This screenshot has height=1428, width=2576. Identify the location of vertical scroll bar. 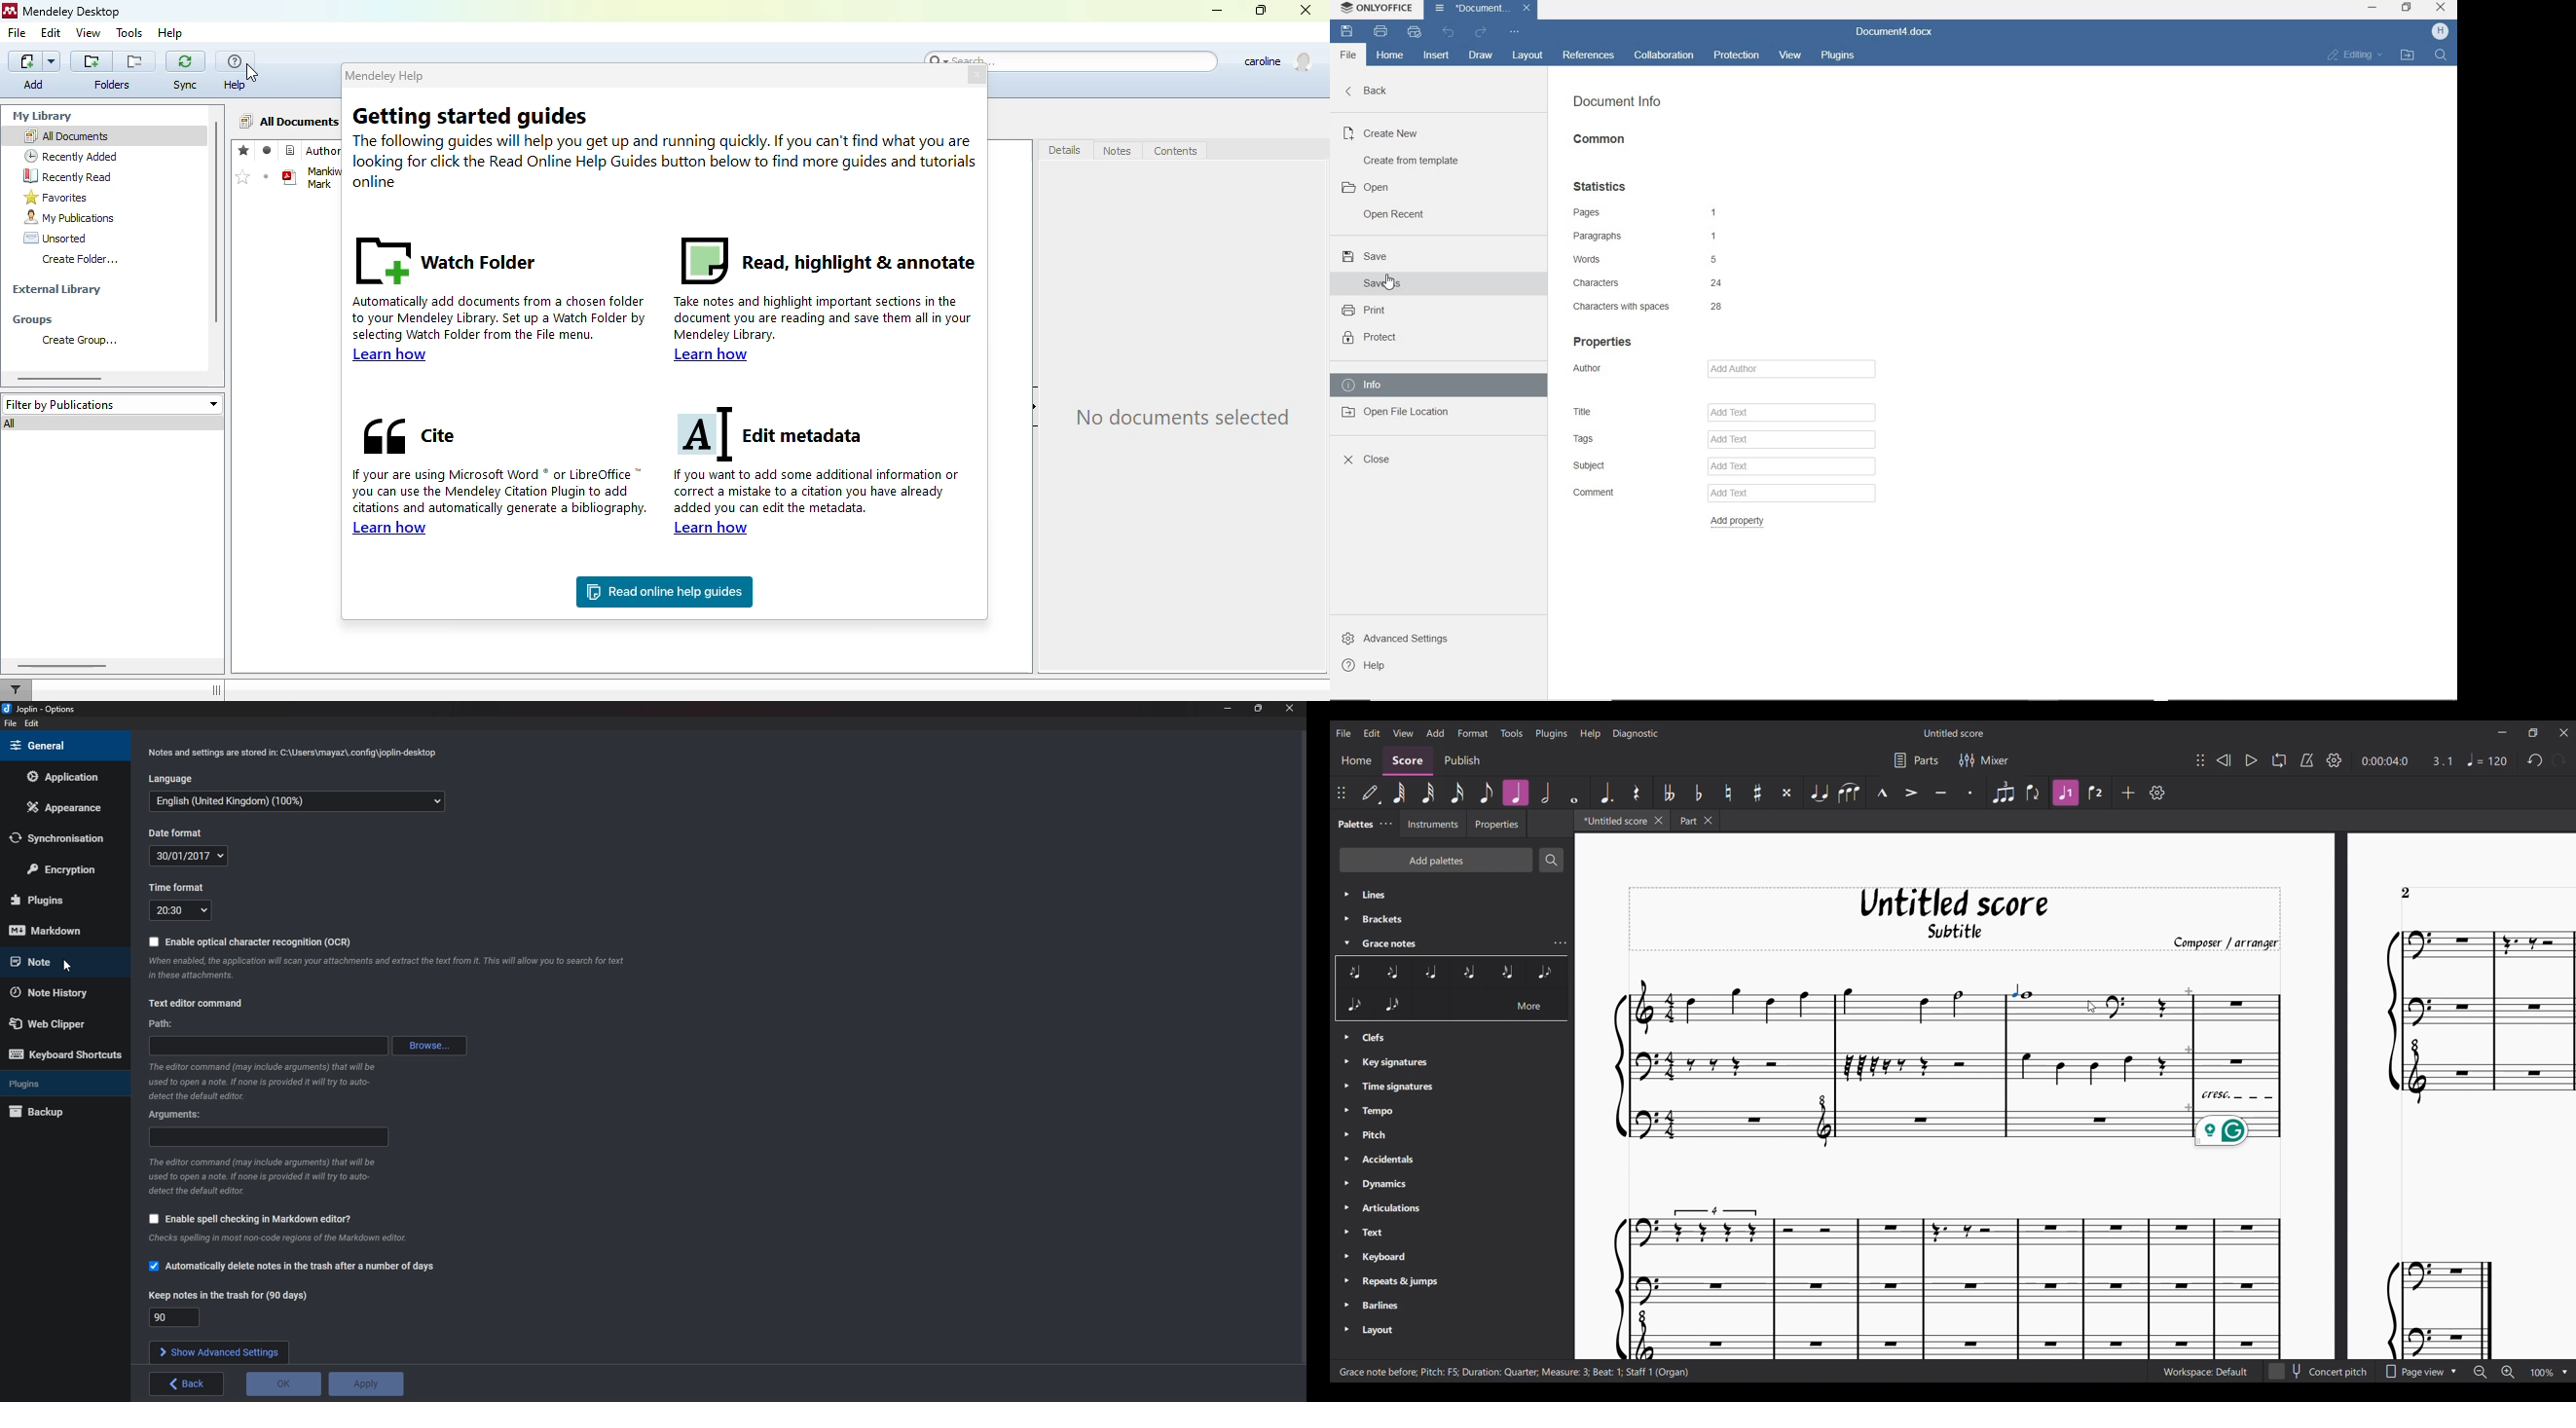
(217, 222).